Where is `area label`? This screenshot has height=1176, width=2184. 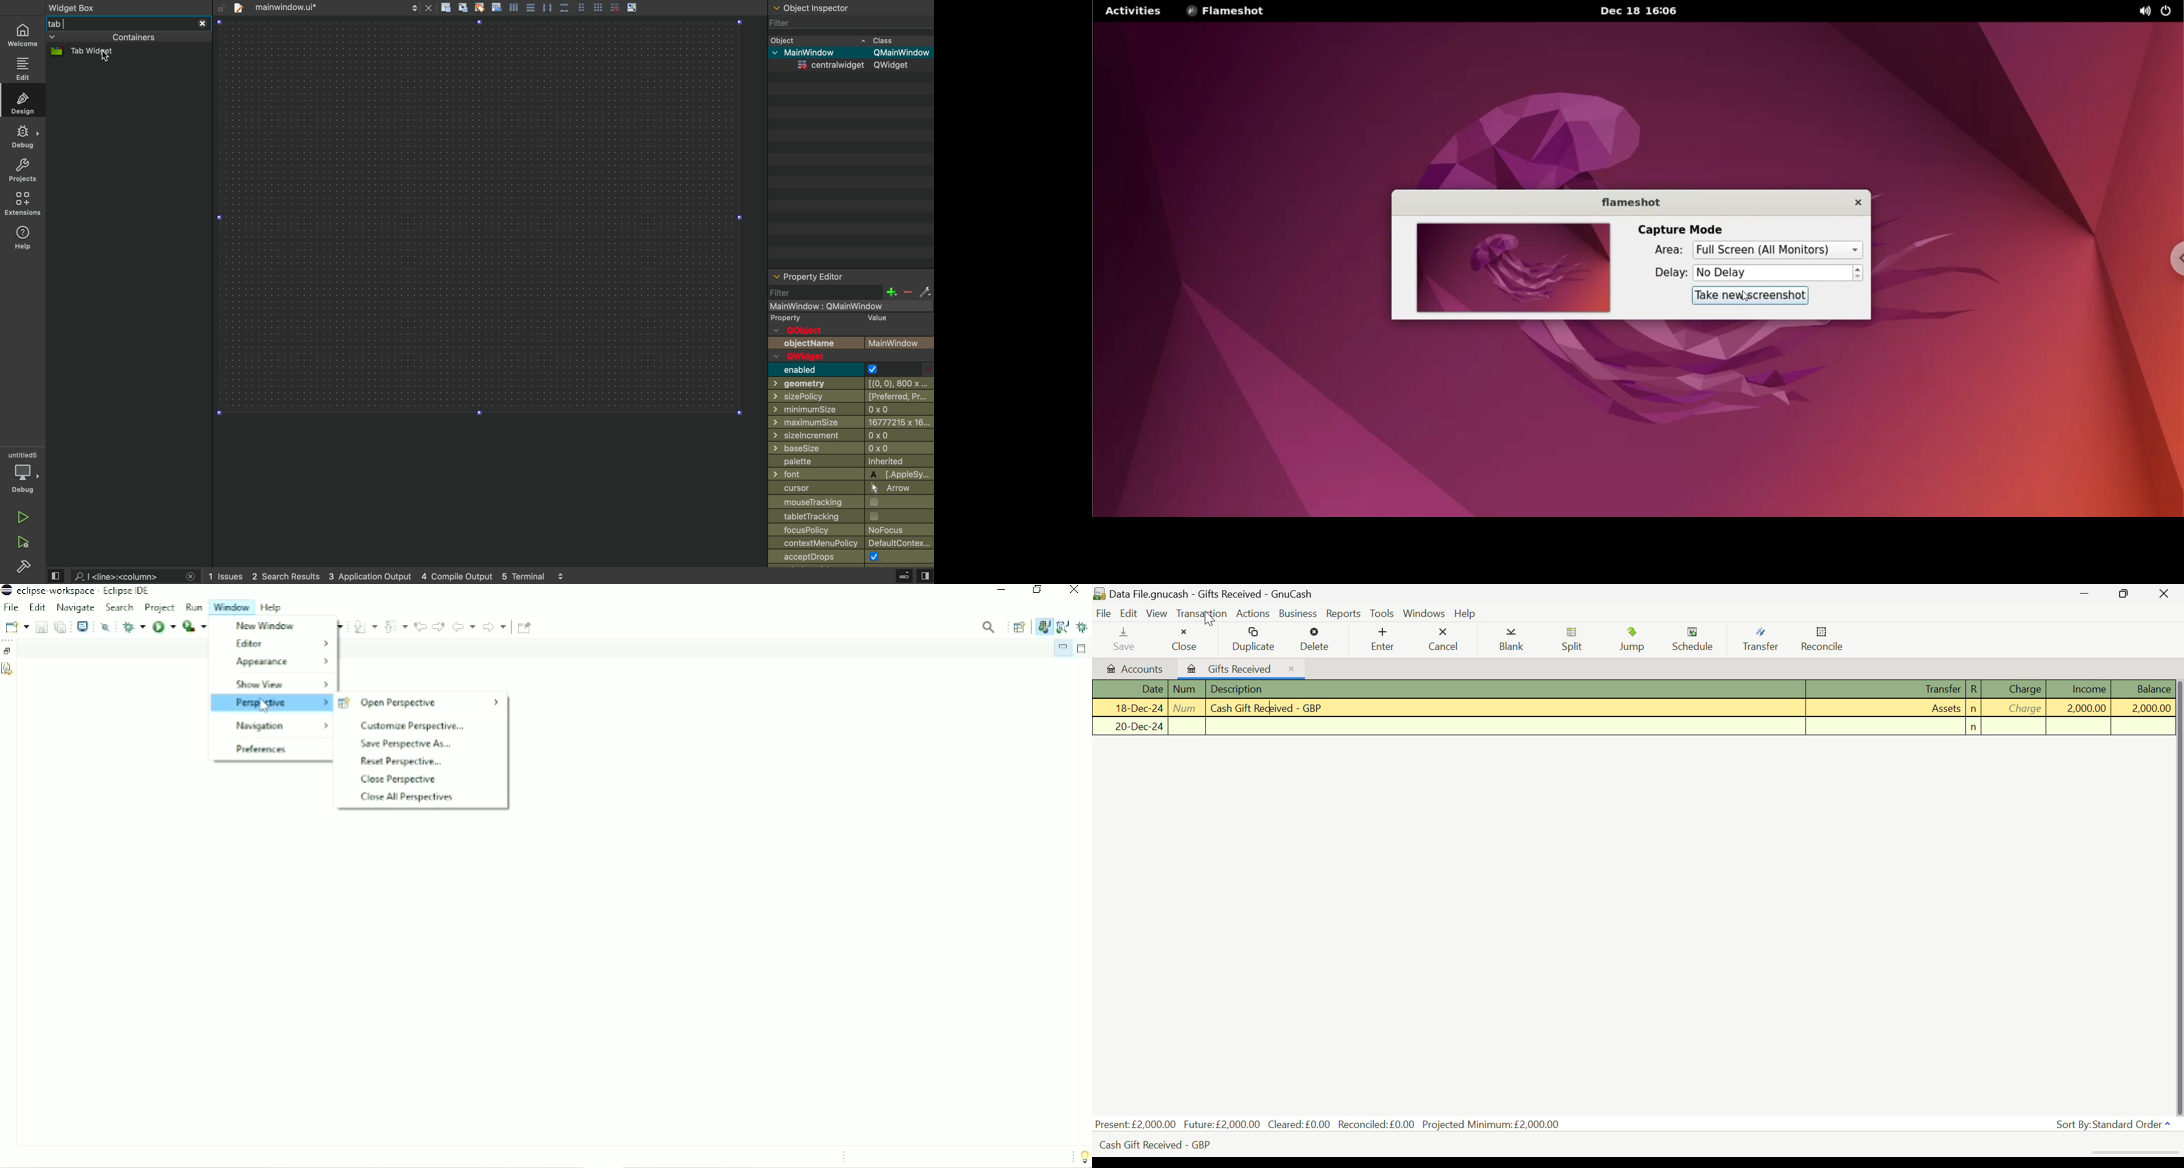 area label is located at coordinates (1663, 251).